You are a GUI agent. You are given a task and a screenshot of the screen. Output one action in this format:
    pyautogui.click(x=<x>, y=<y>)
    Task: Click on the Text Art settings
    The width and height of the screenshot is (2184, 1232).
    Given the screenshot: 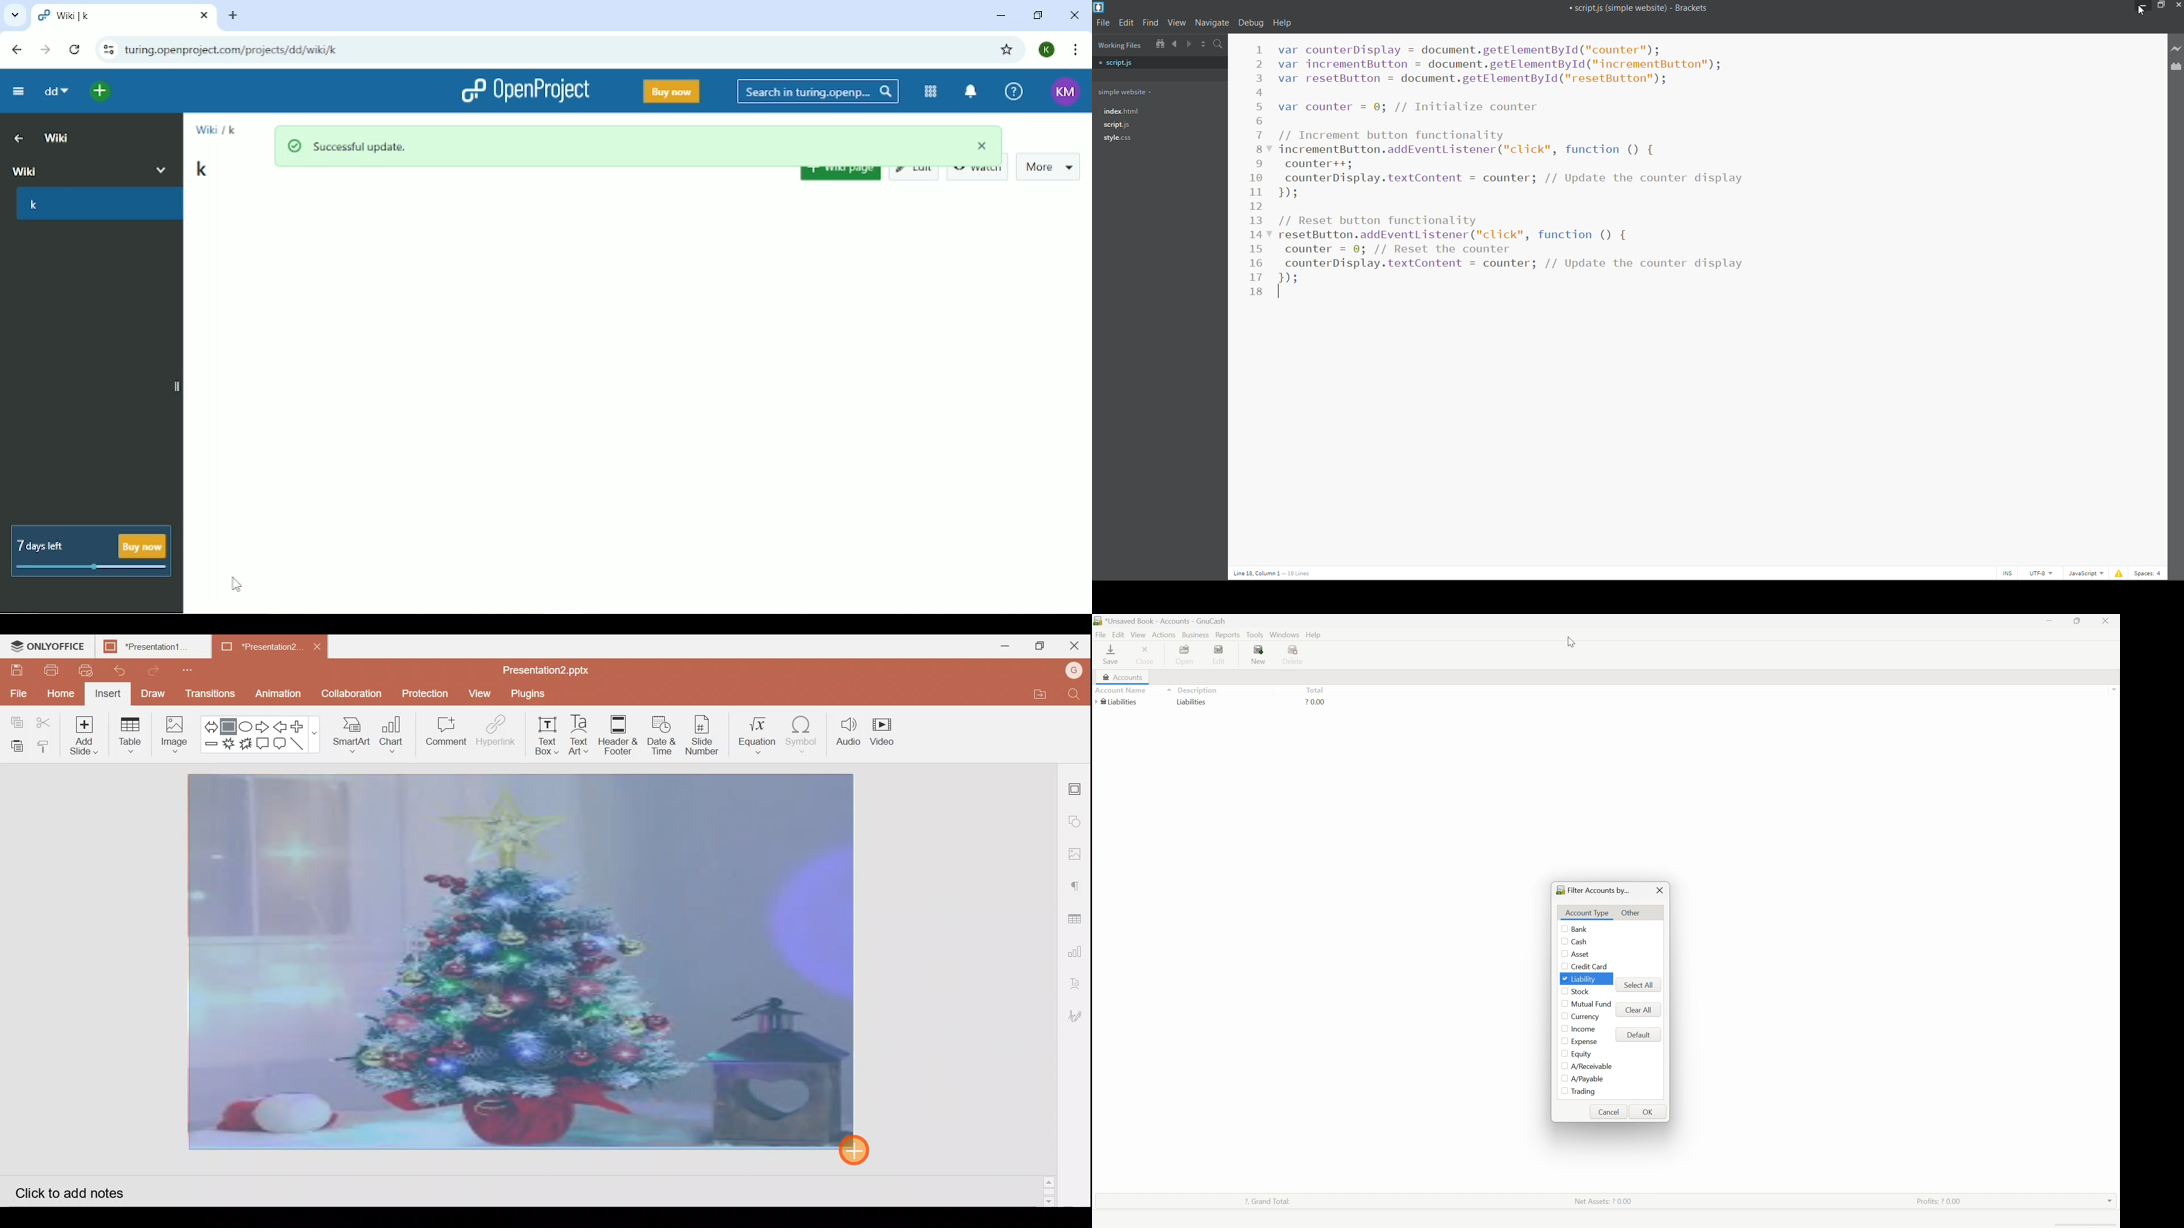 What is the action you would take?
    pyautogui.click(x=1080, y=981)
    